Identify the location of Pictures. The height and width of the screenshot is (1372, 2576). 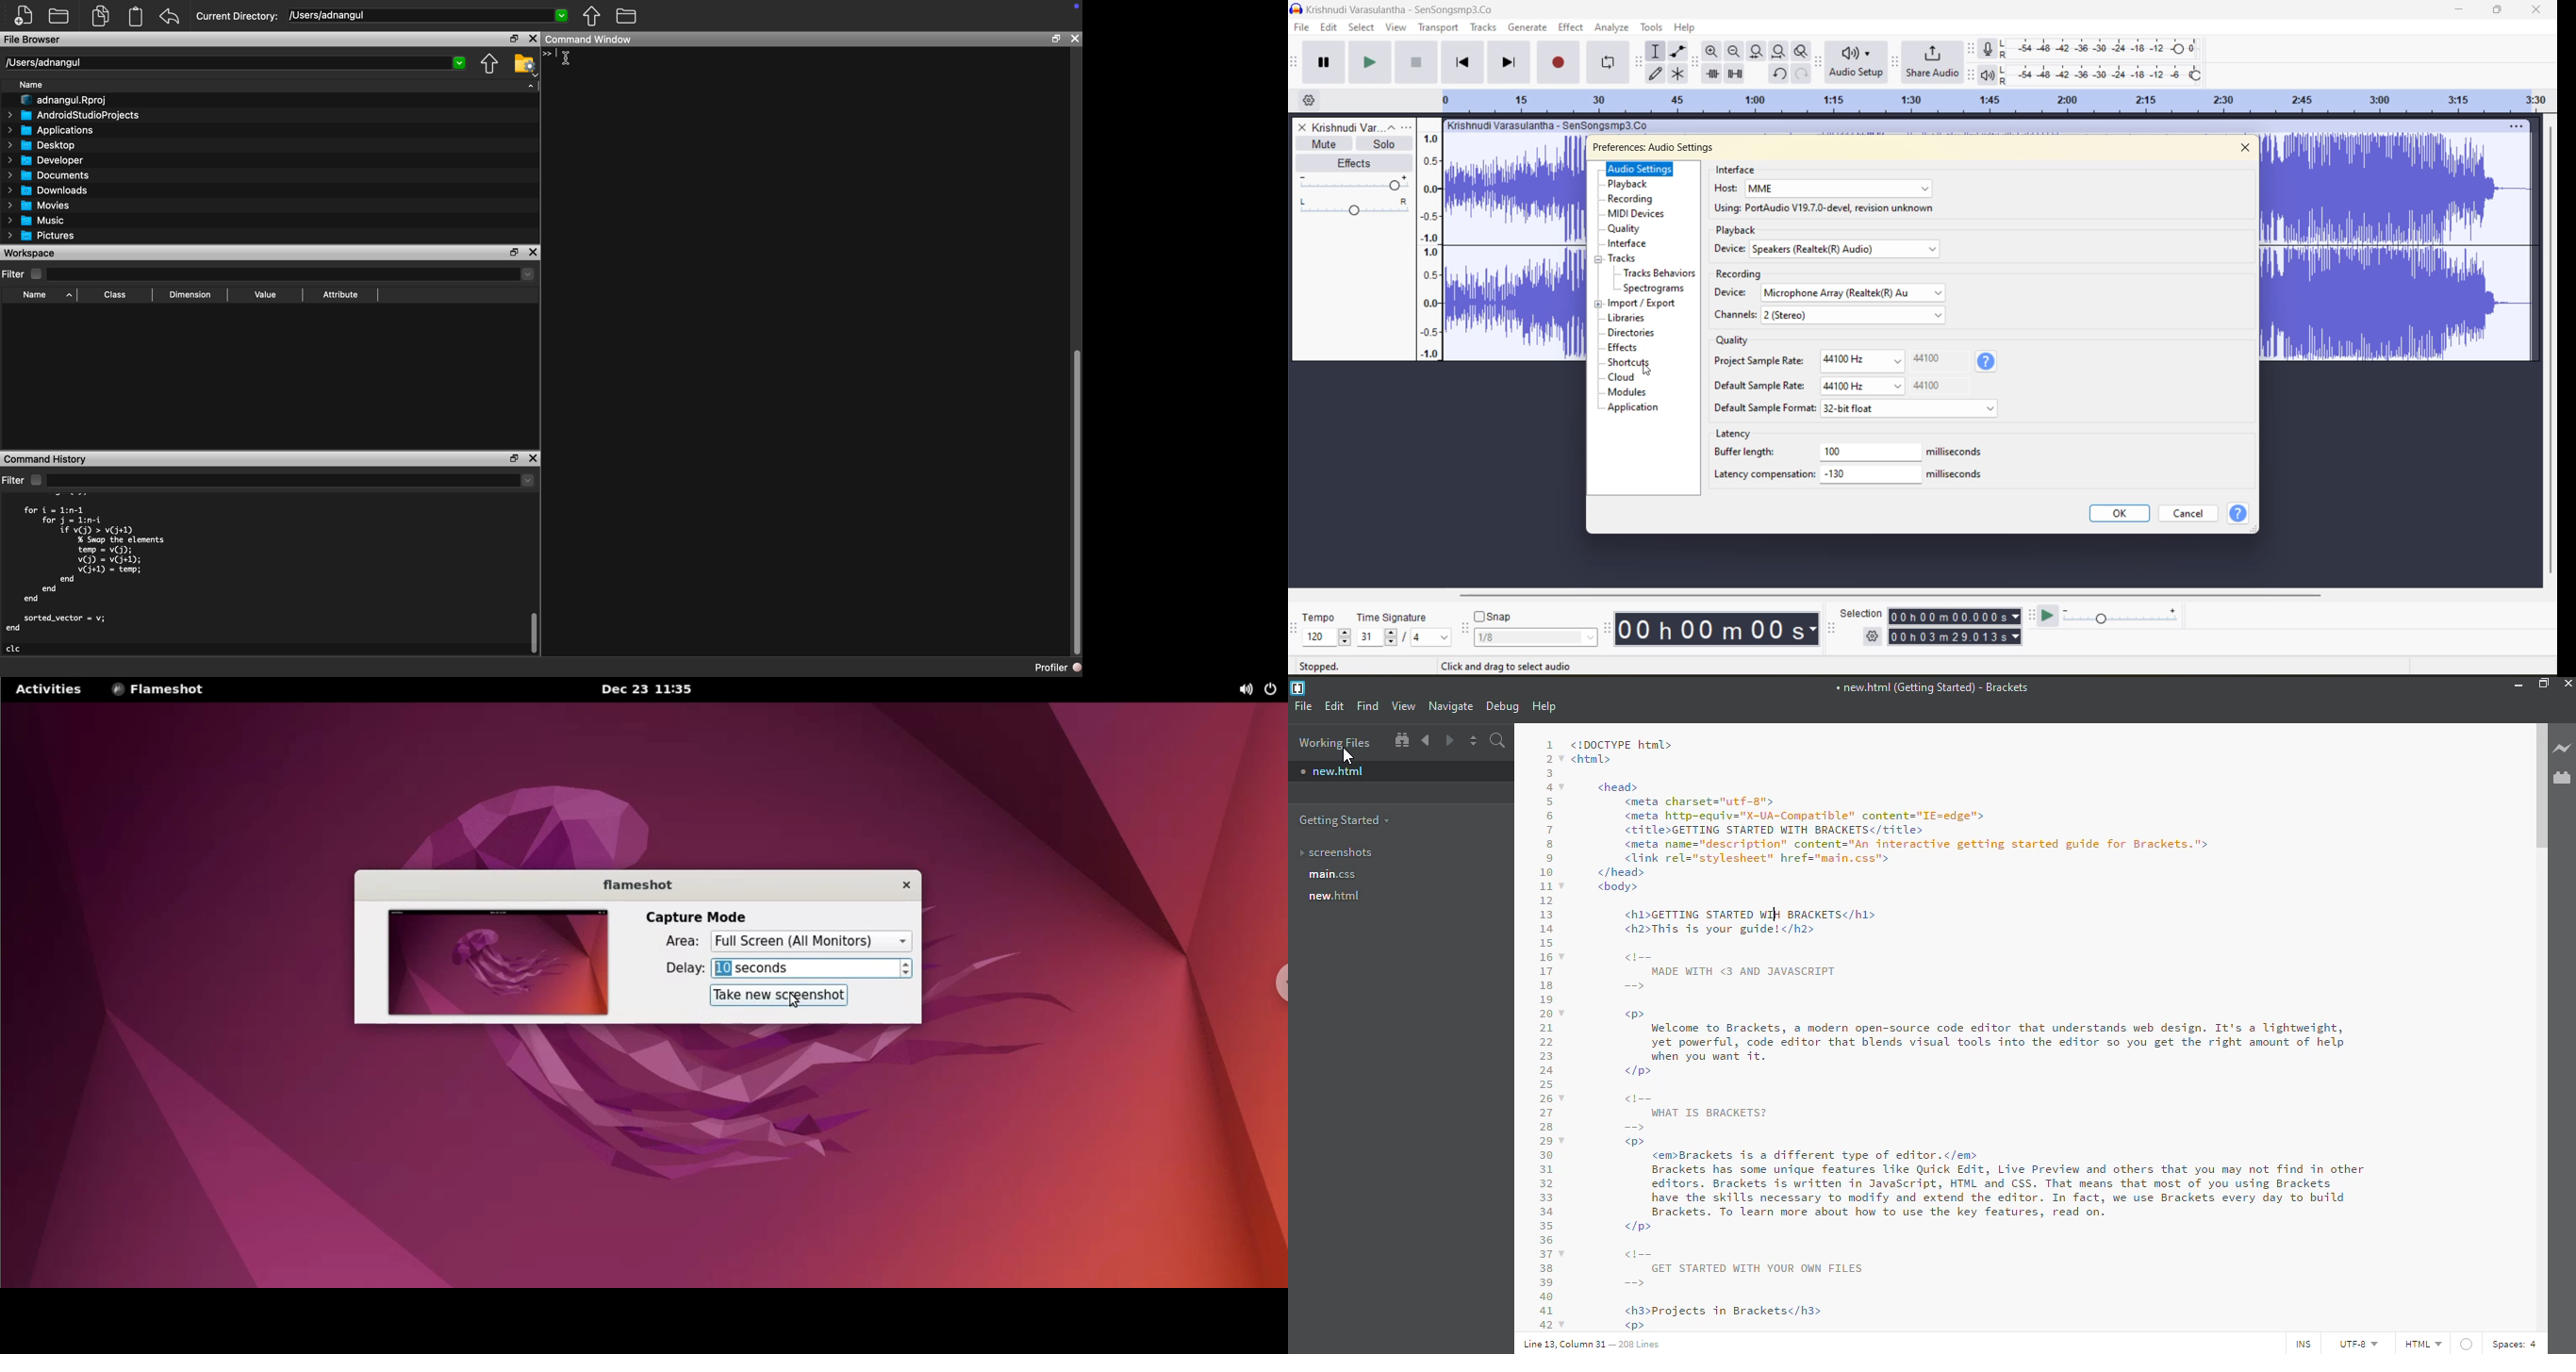
(42, 237).